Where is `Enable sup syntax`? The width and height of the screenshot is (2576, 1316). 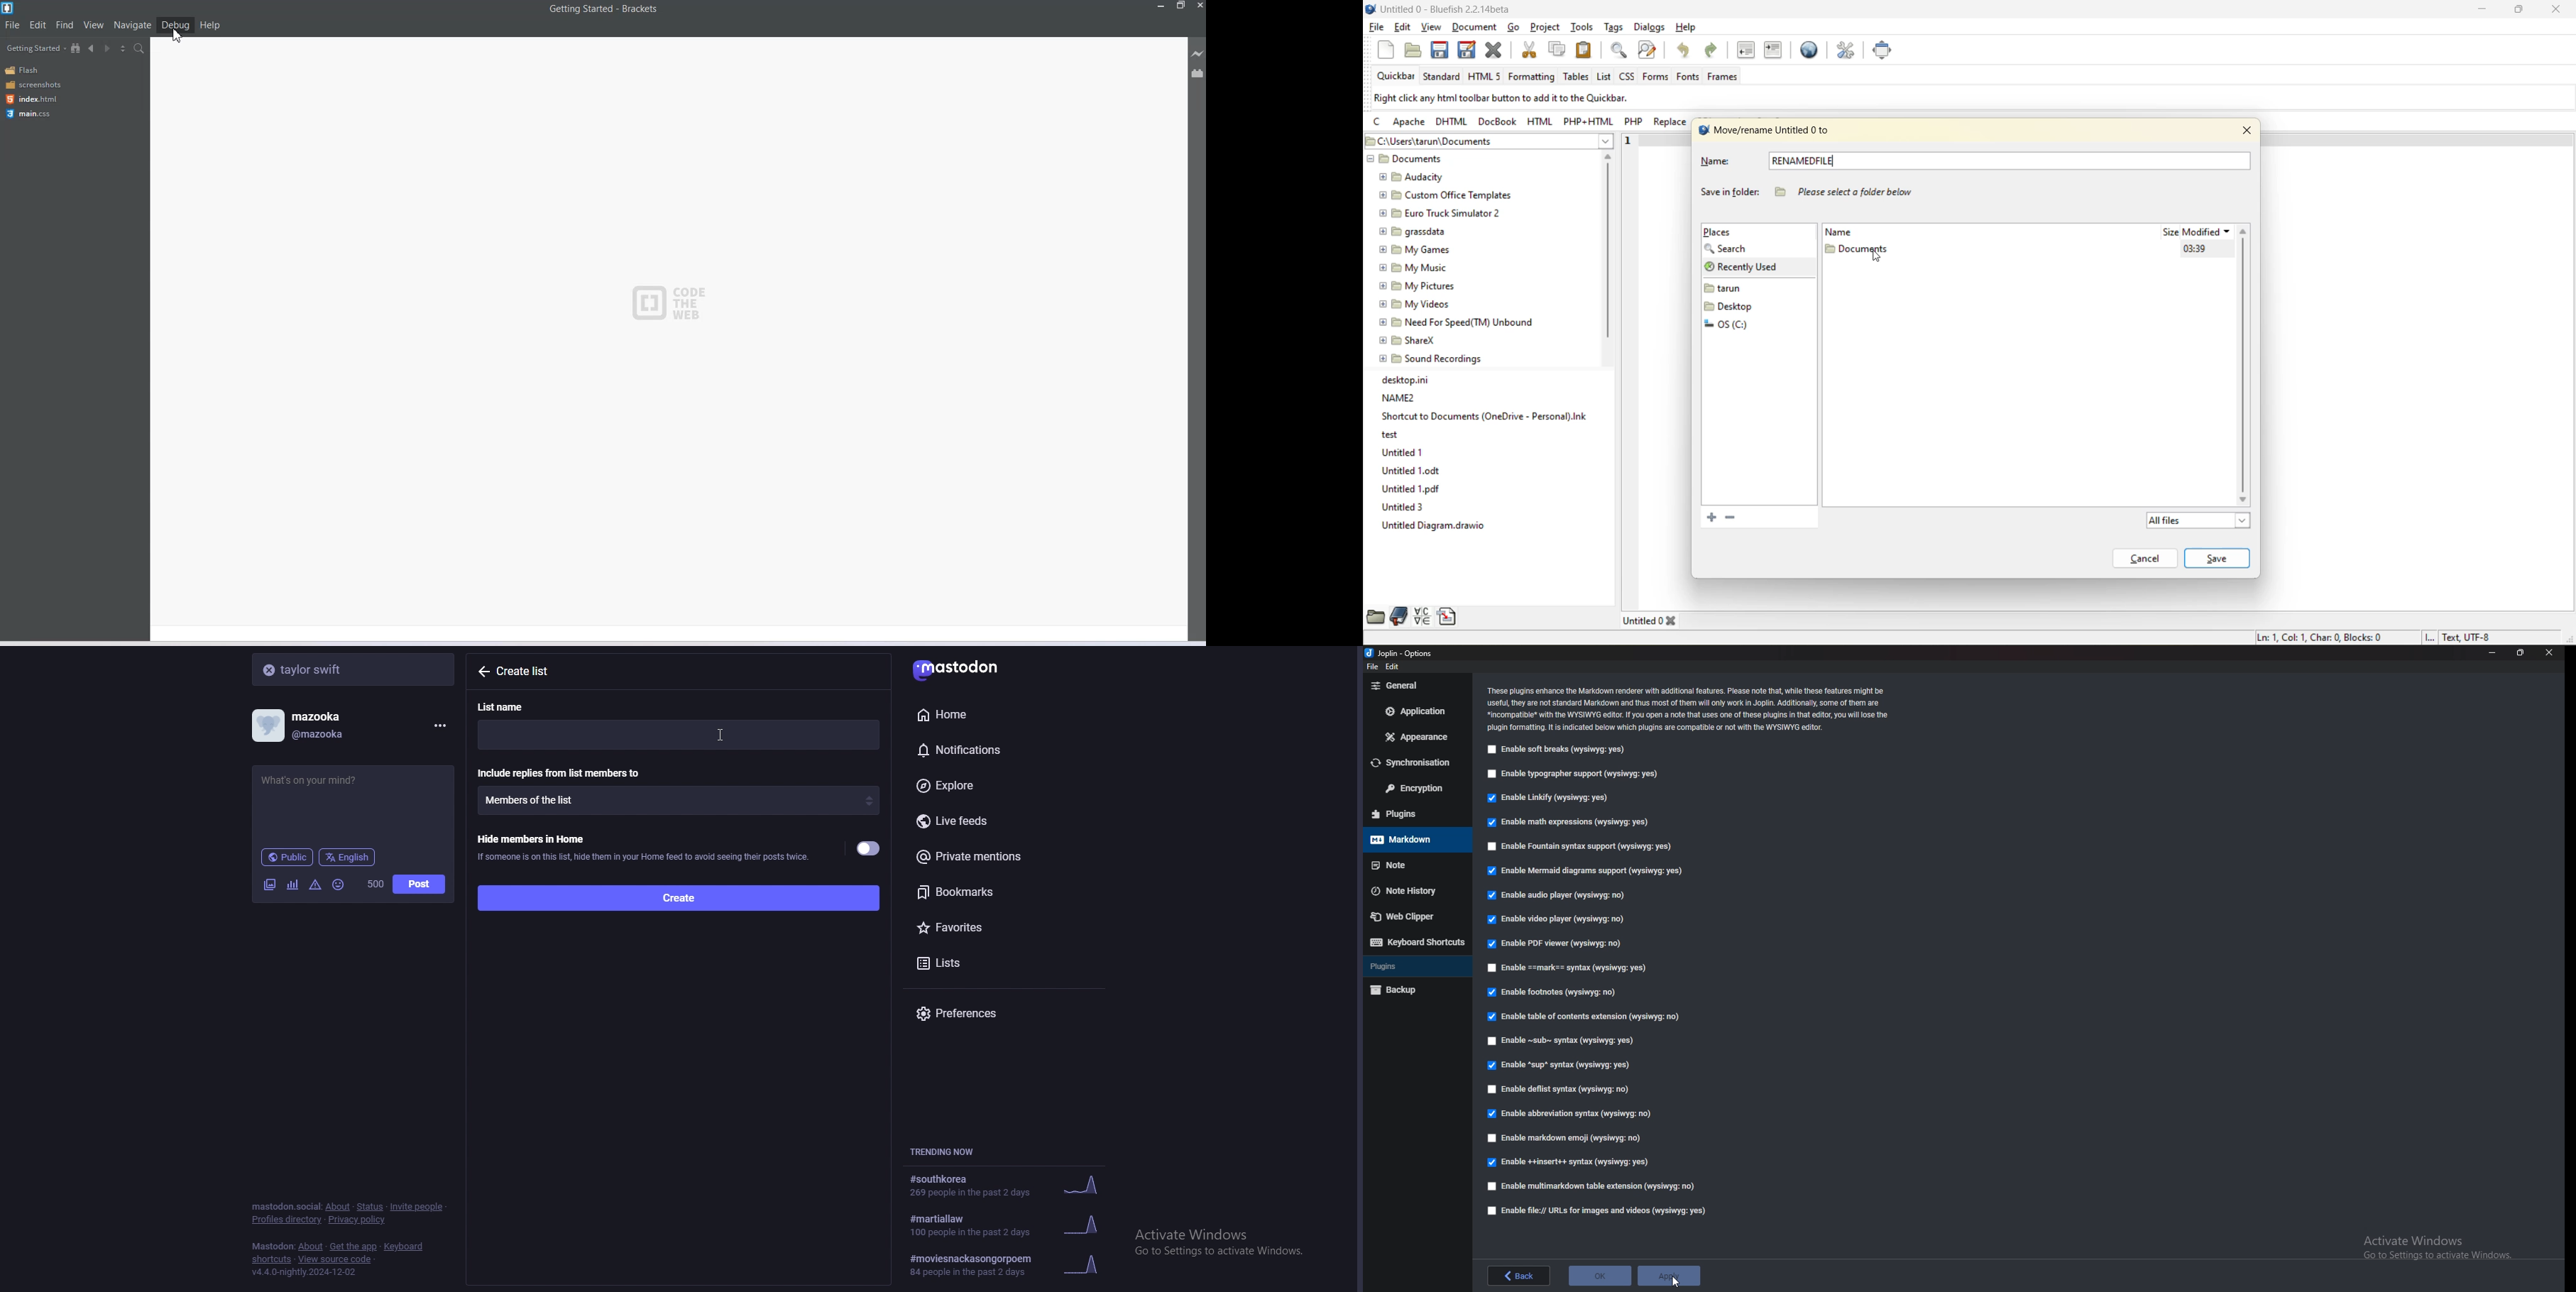
Enable sup syntax is located at coordinates (1558, 1066).